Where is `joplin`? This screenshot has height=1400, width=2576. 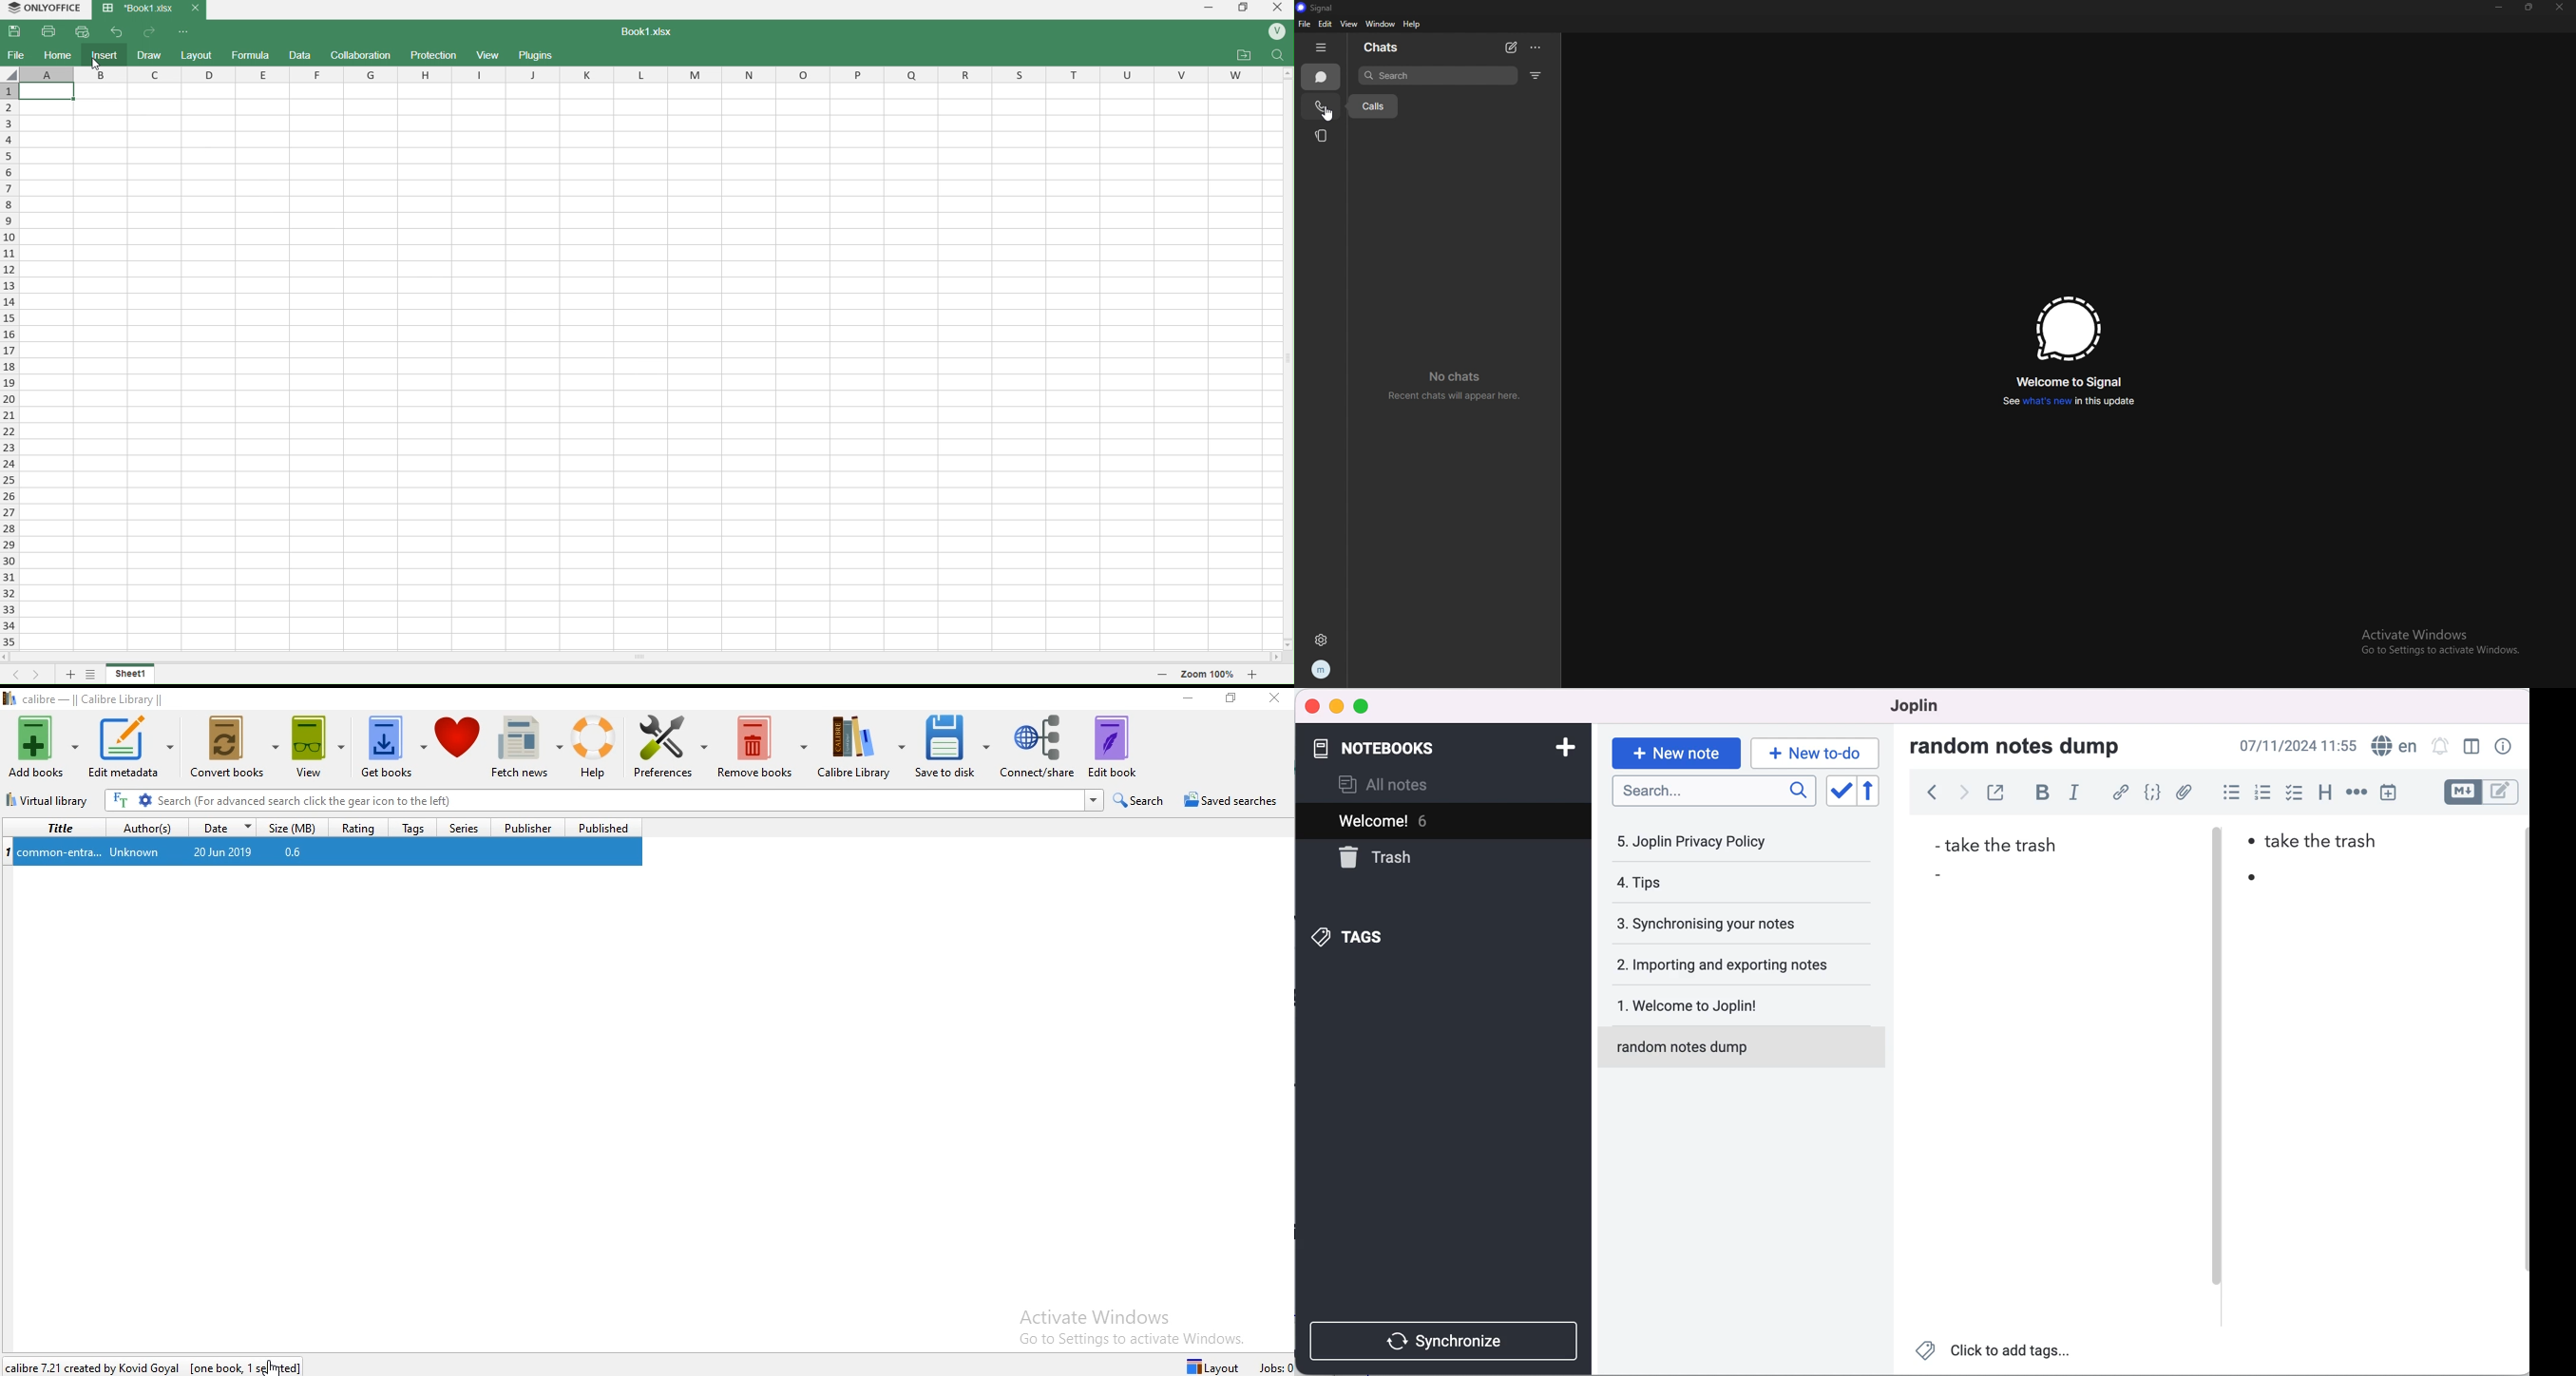
joplin is located at coordinates (1920, 709).